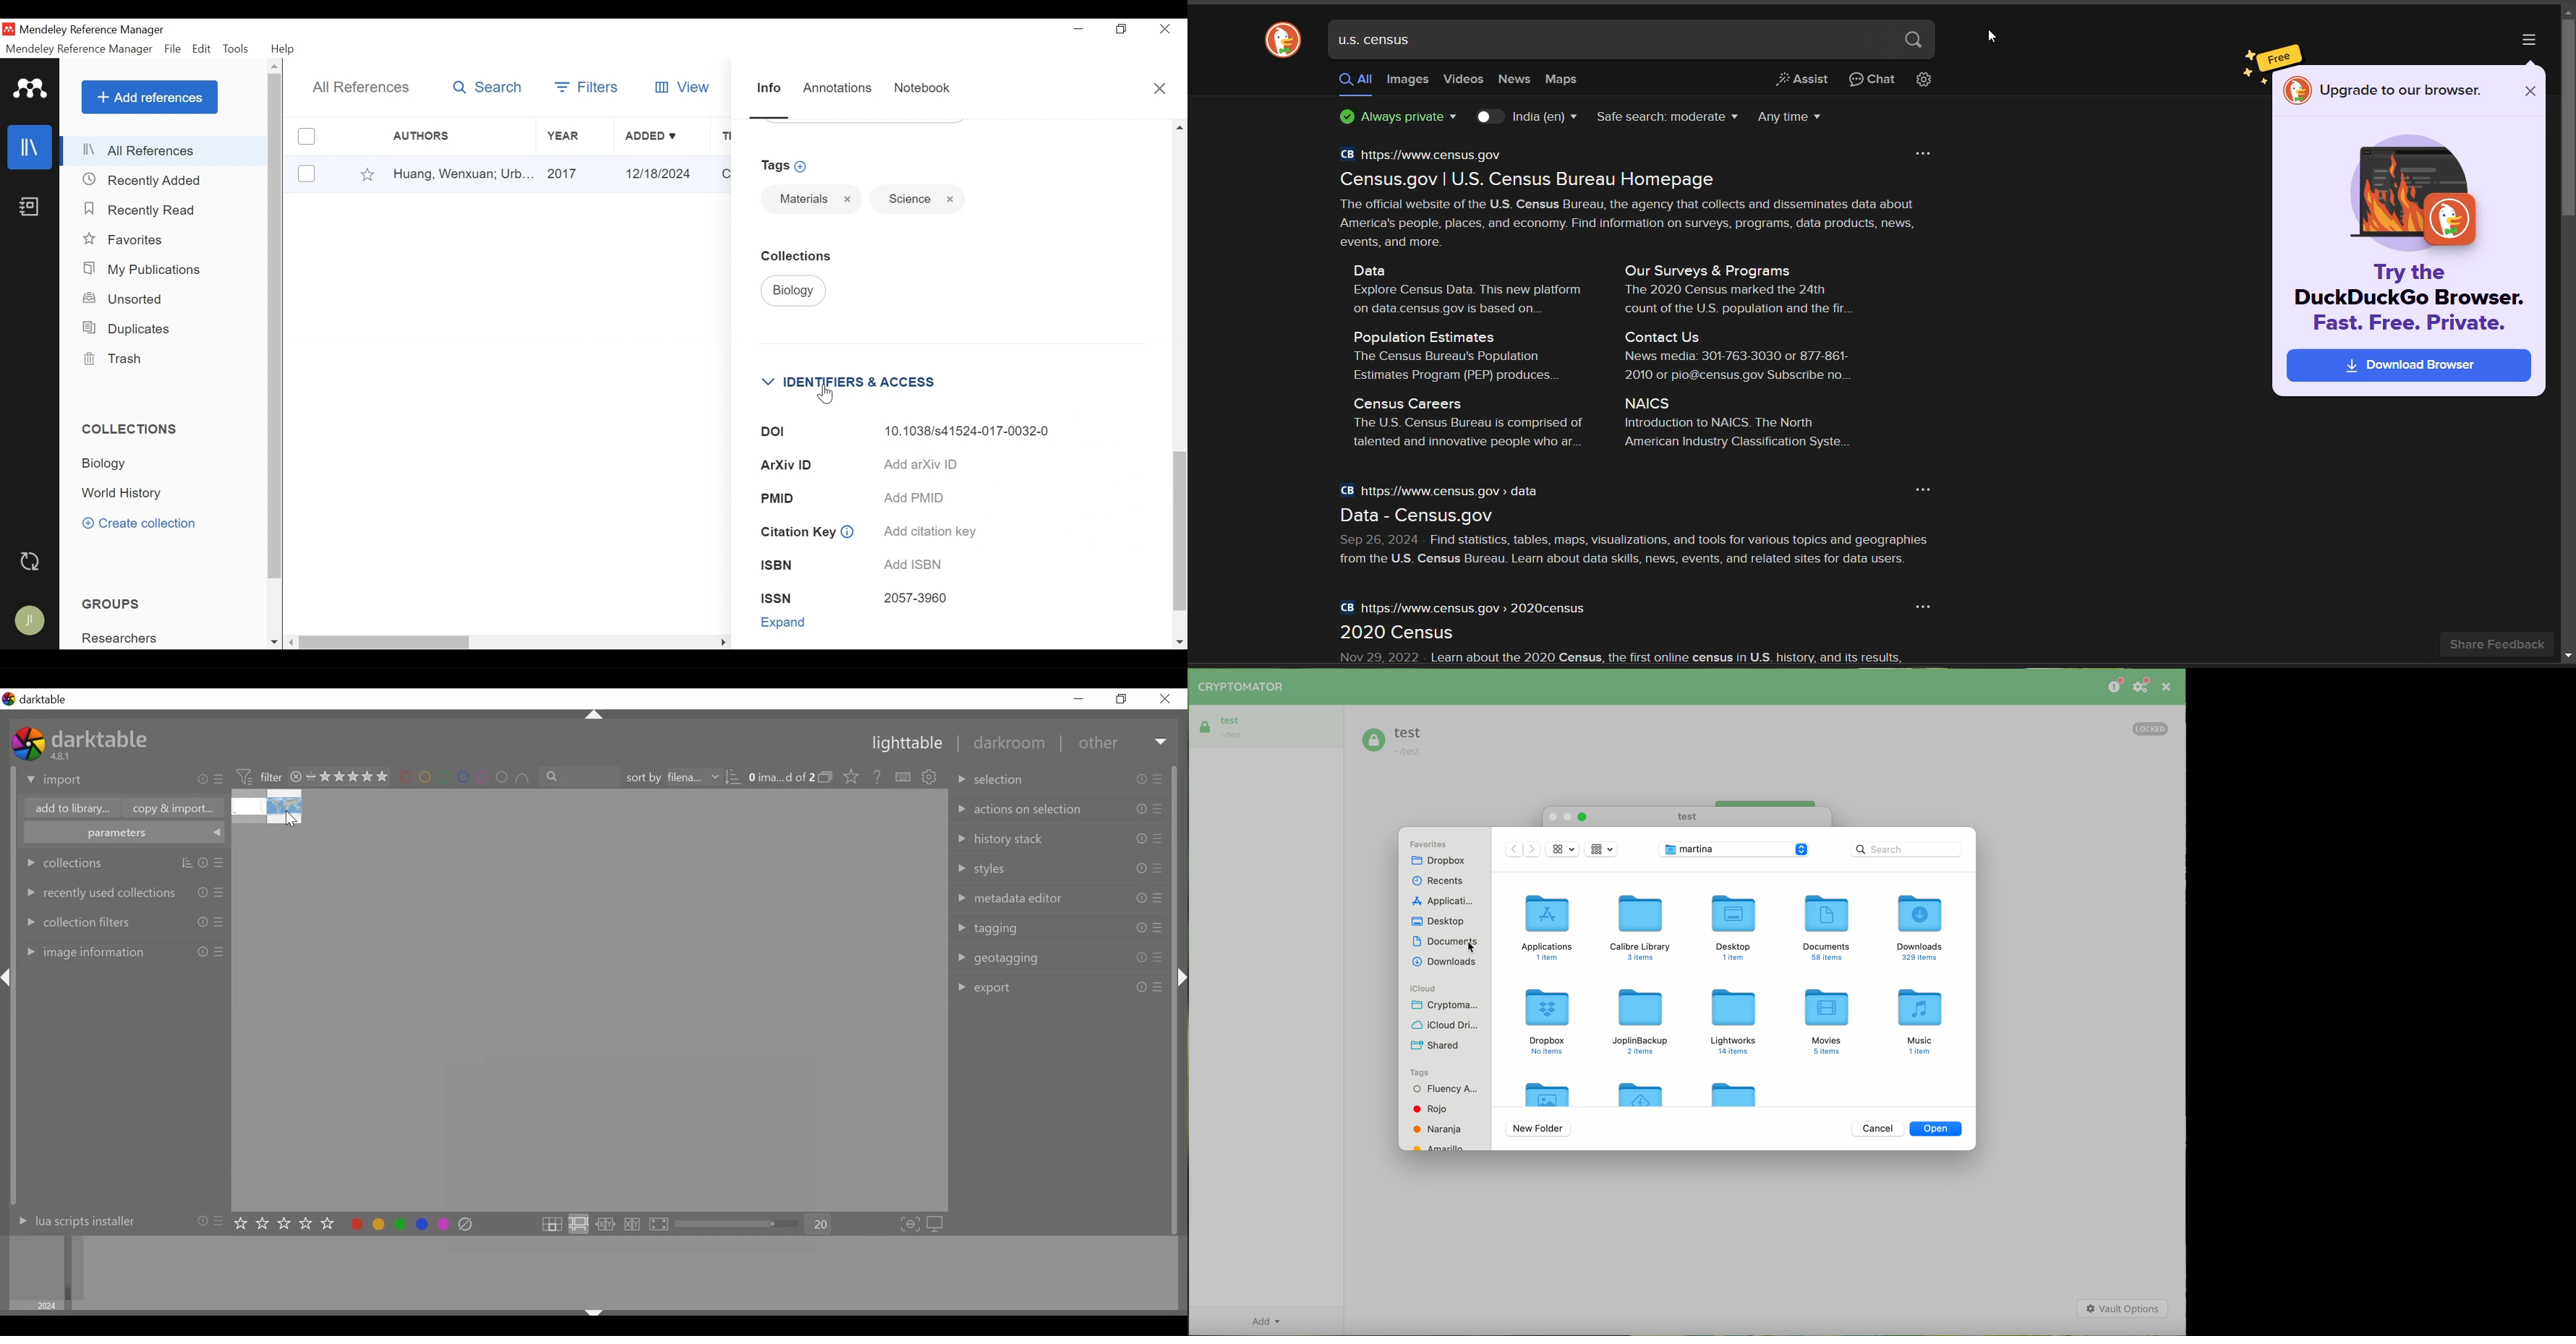 The image size is (2576, 1344). What do you see at coordinates (466, 1226) in the screenshot?
I see `clear color labels` at bounding box center [466, 1226].